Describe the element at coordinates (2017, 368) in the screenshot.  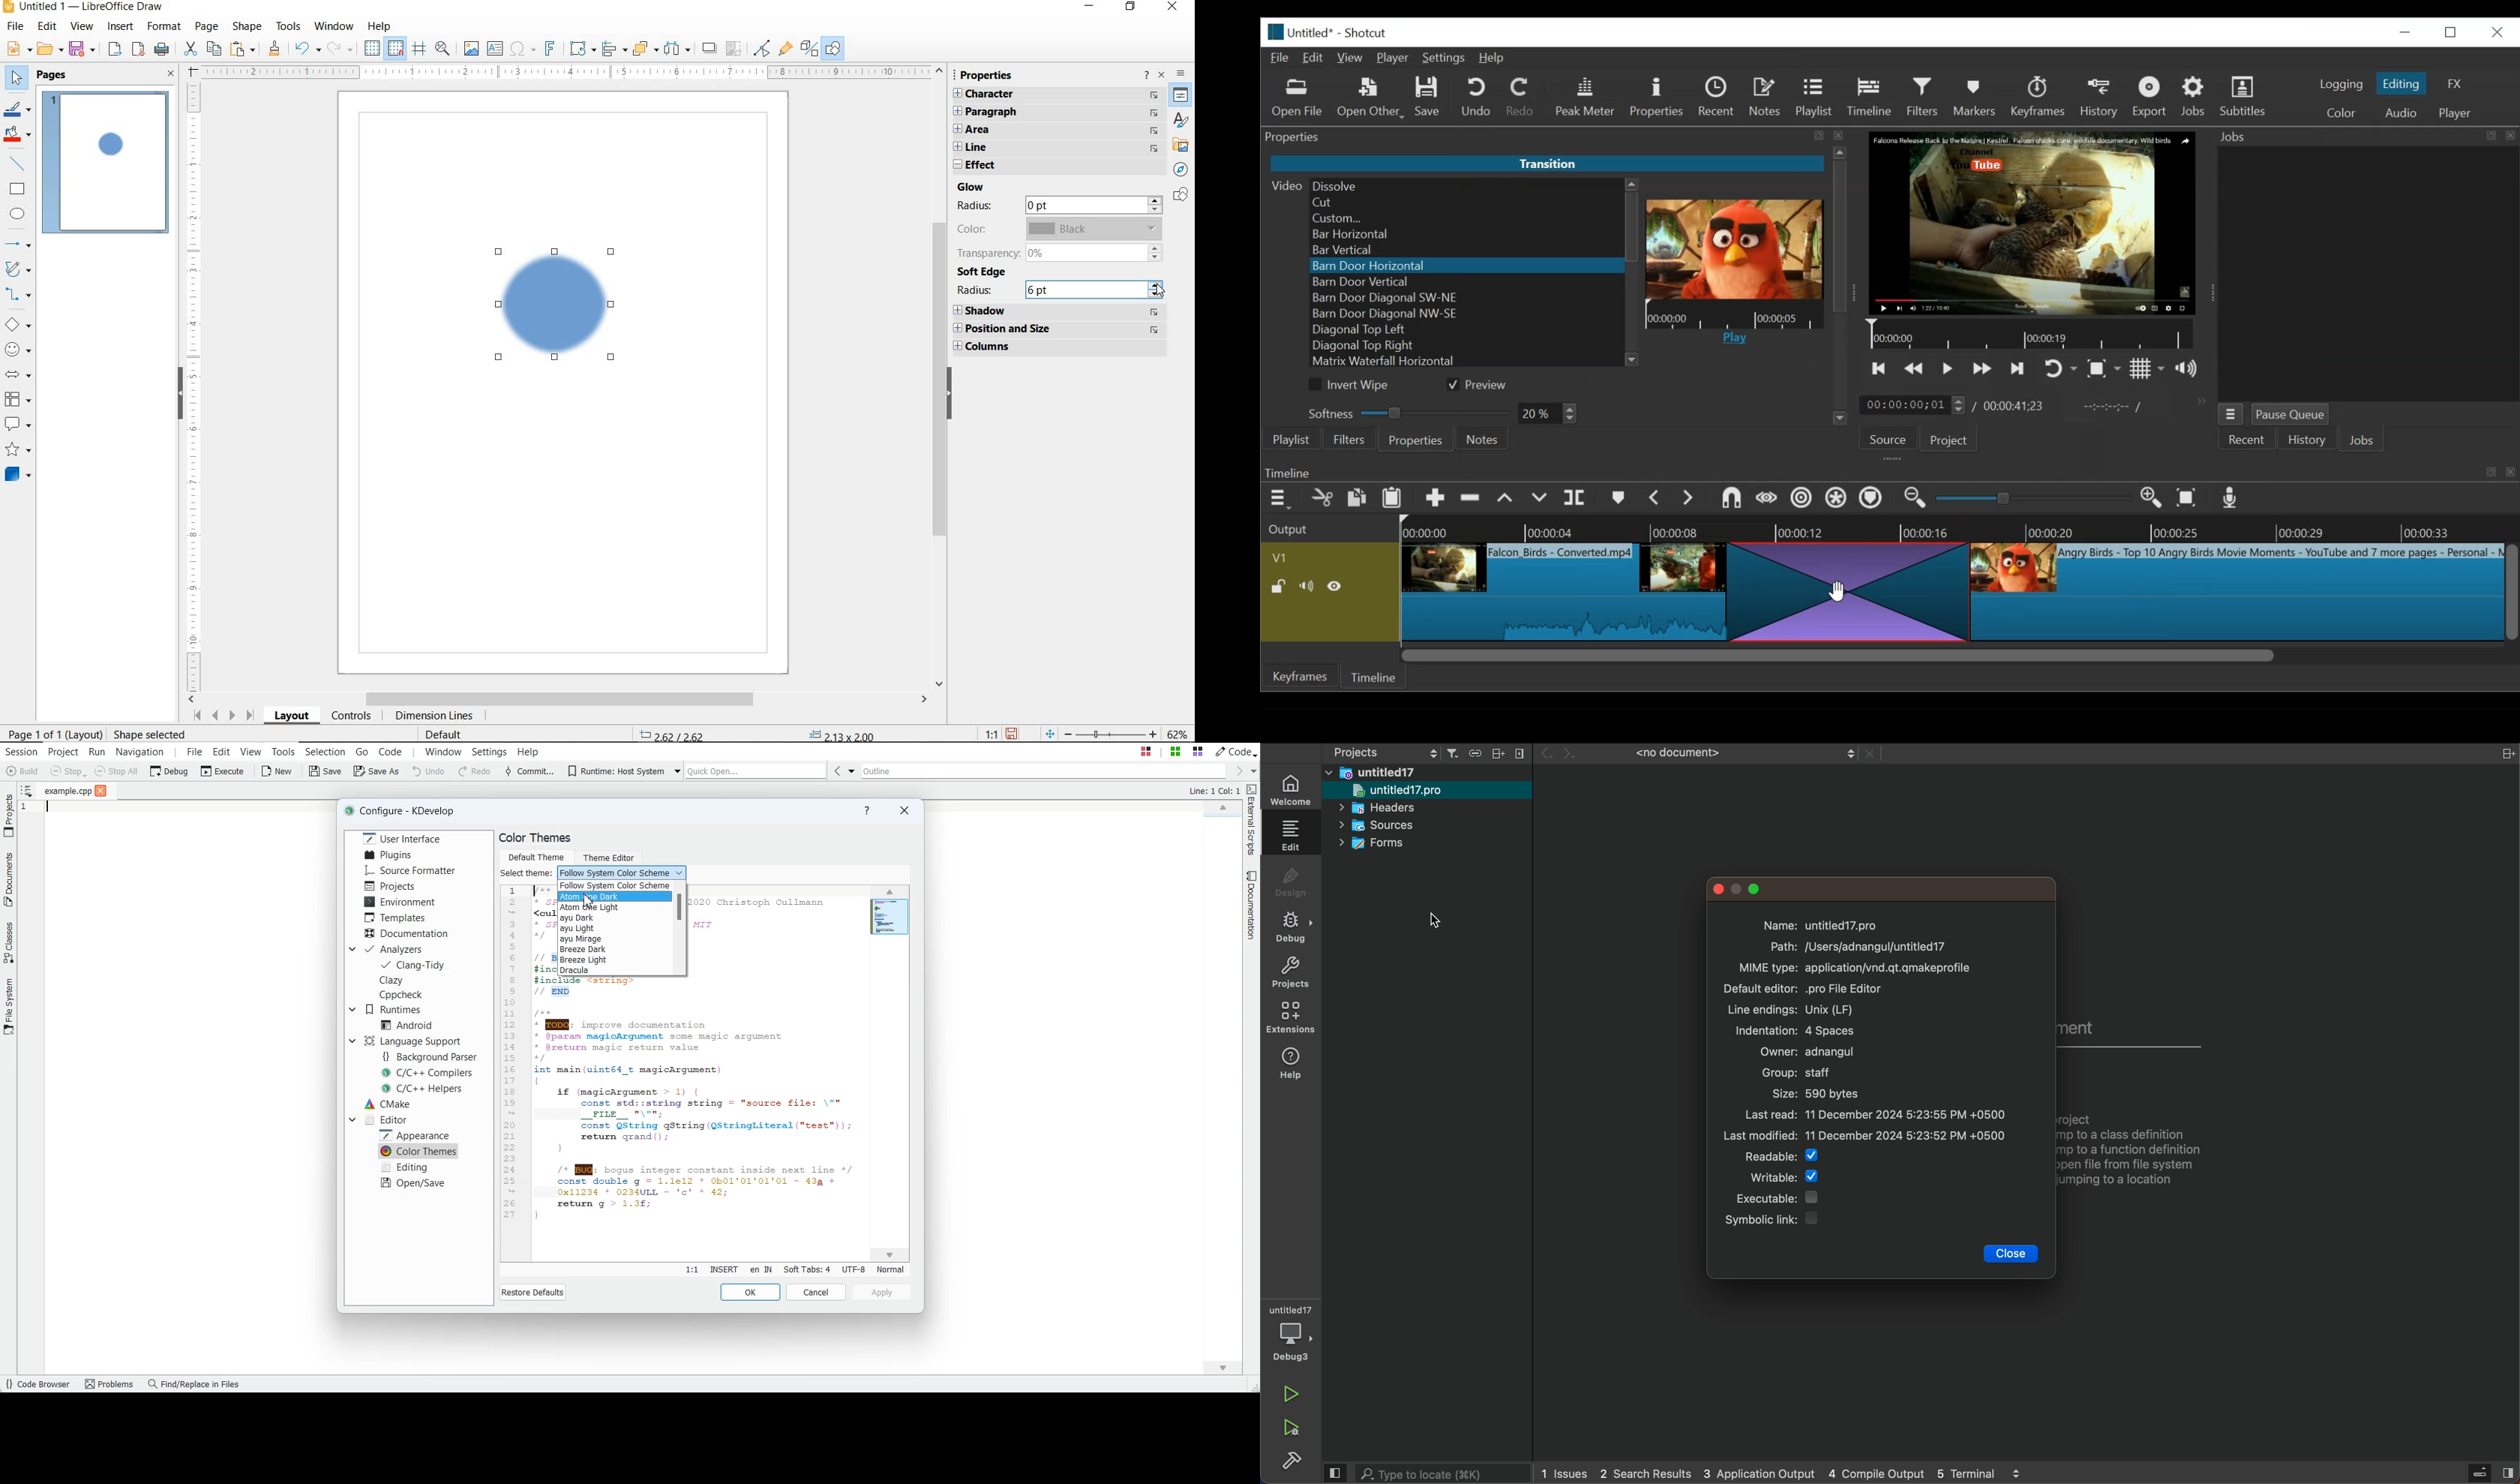
I see `Skip to the next point` at that location.